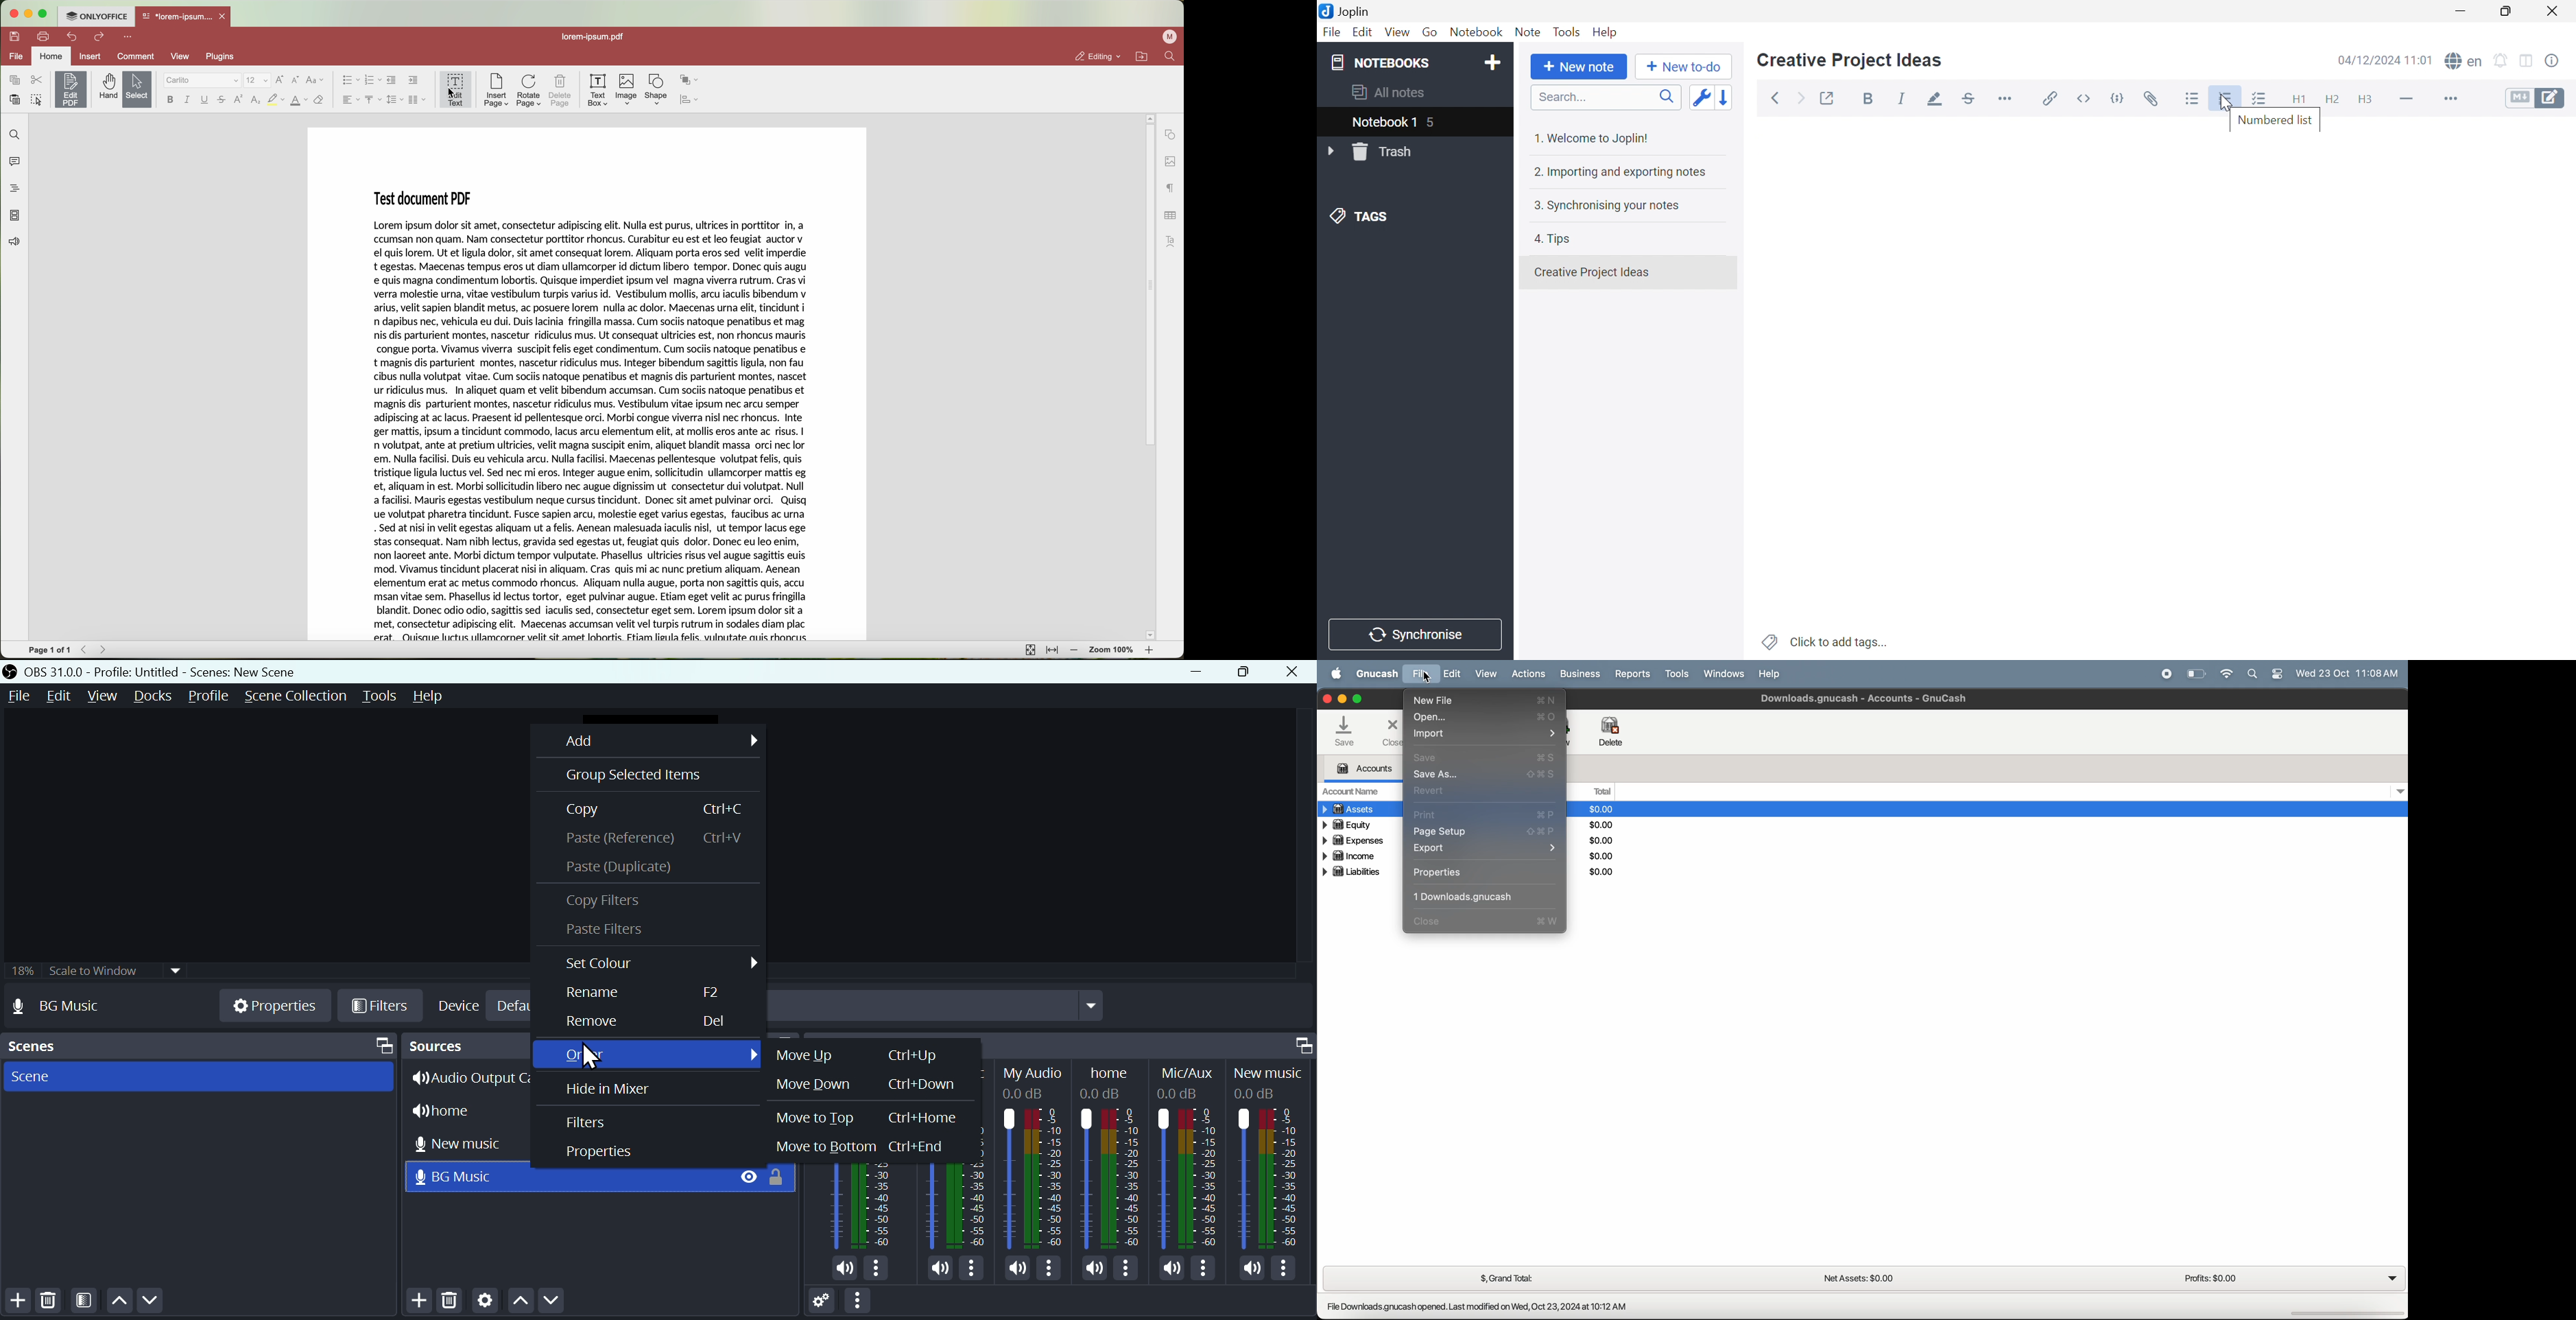 This screenshot has width=2576, height=1344. Describe the element at coordinates (1128, 1269) in the screenshot. I see `More` at that location.